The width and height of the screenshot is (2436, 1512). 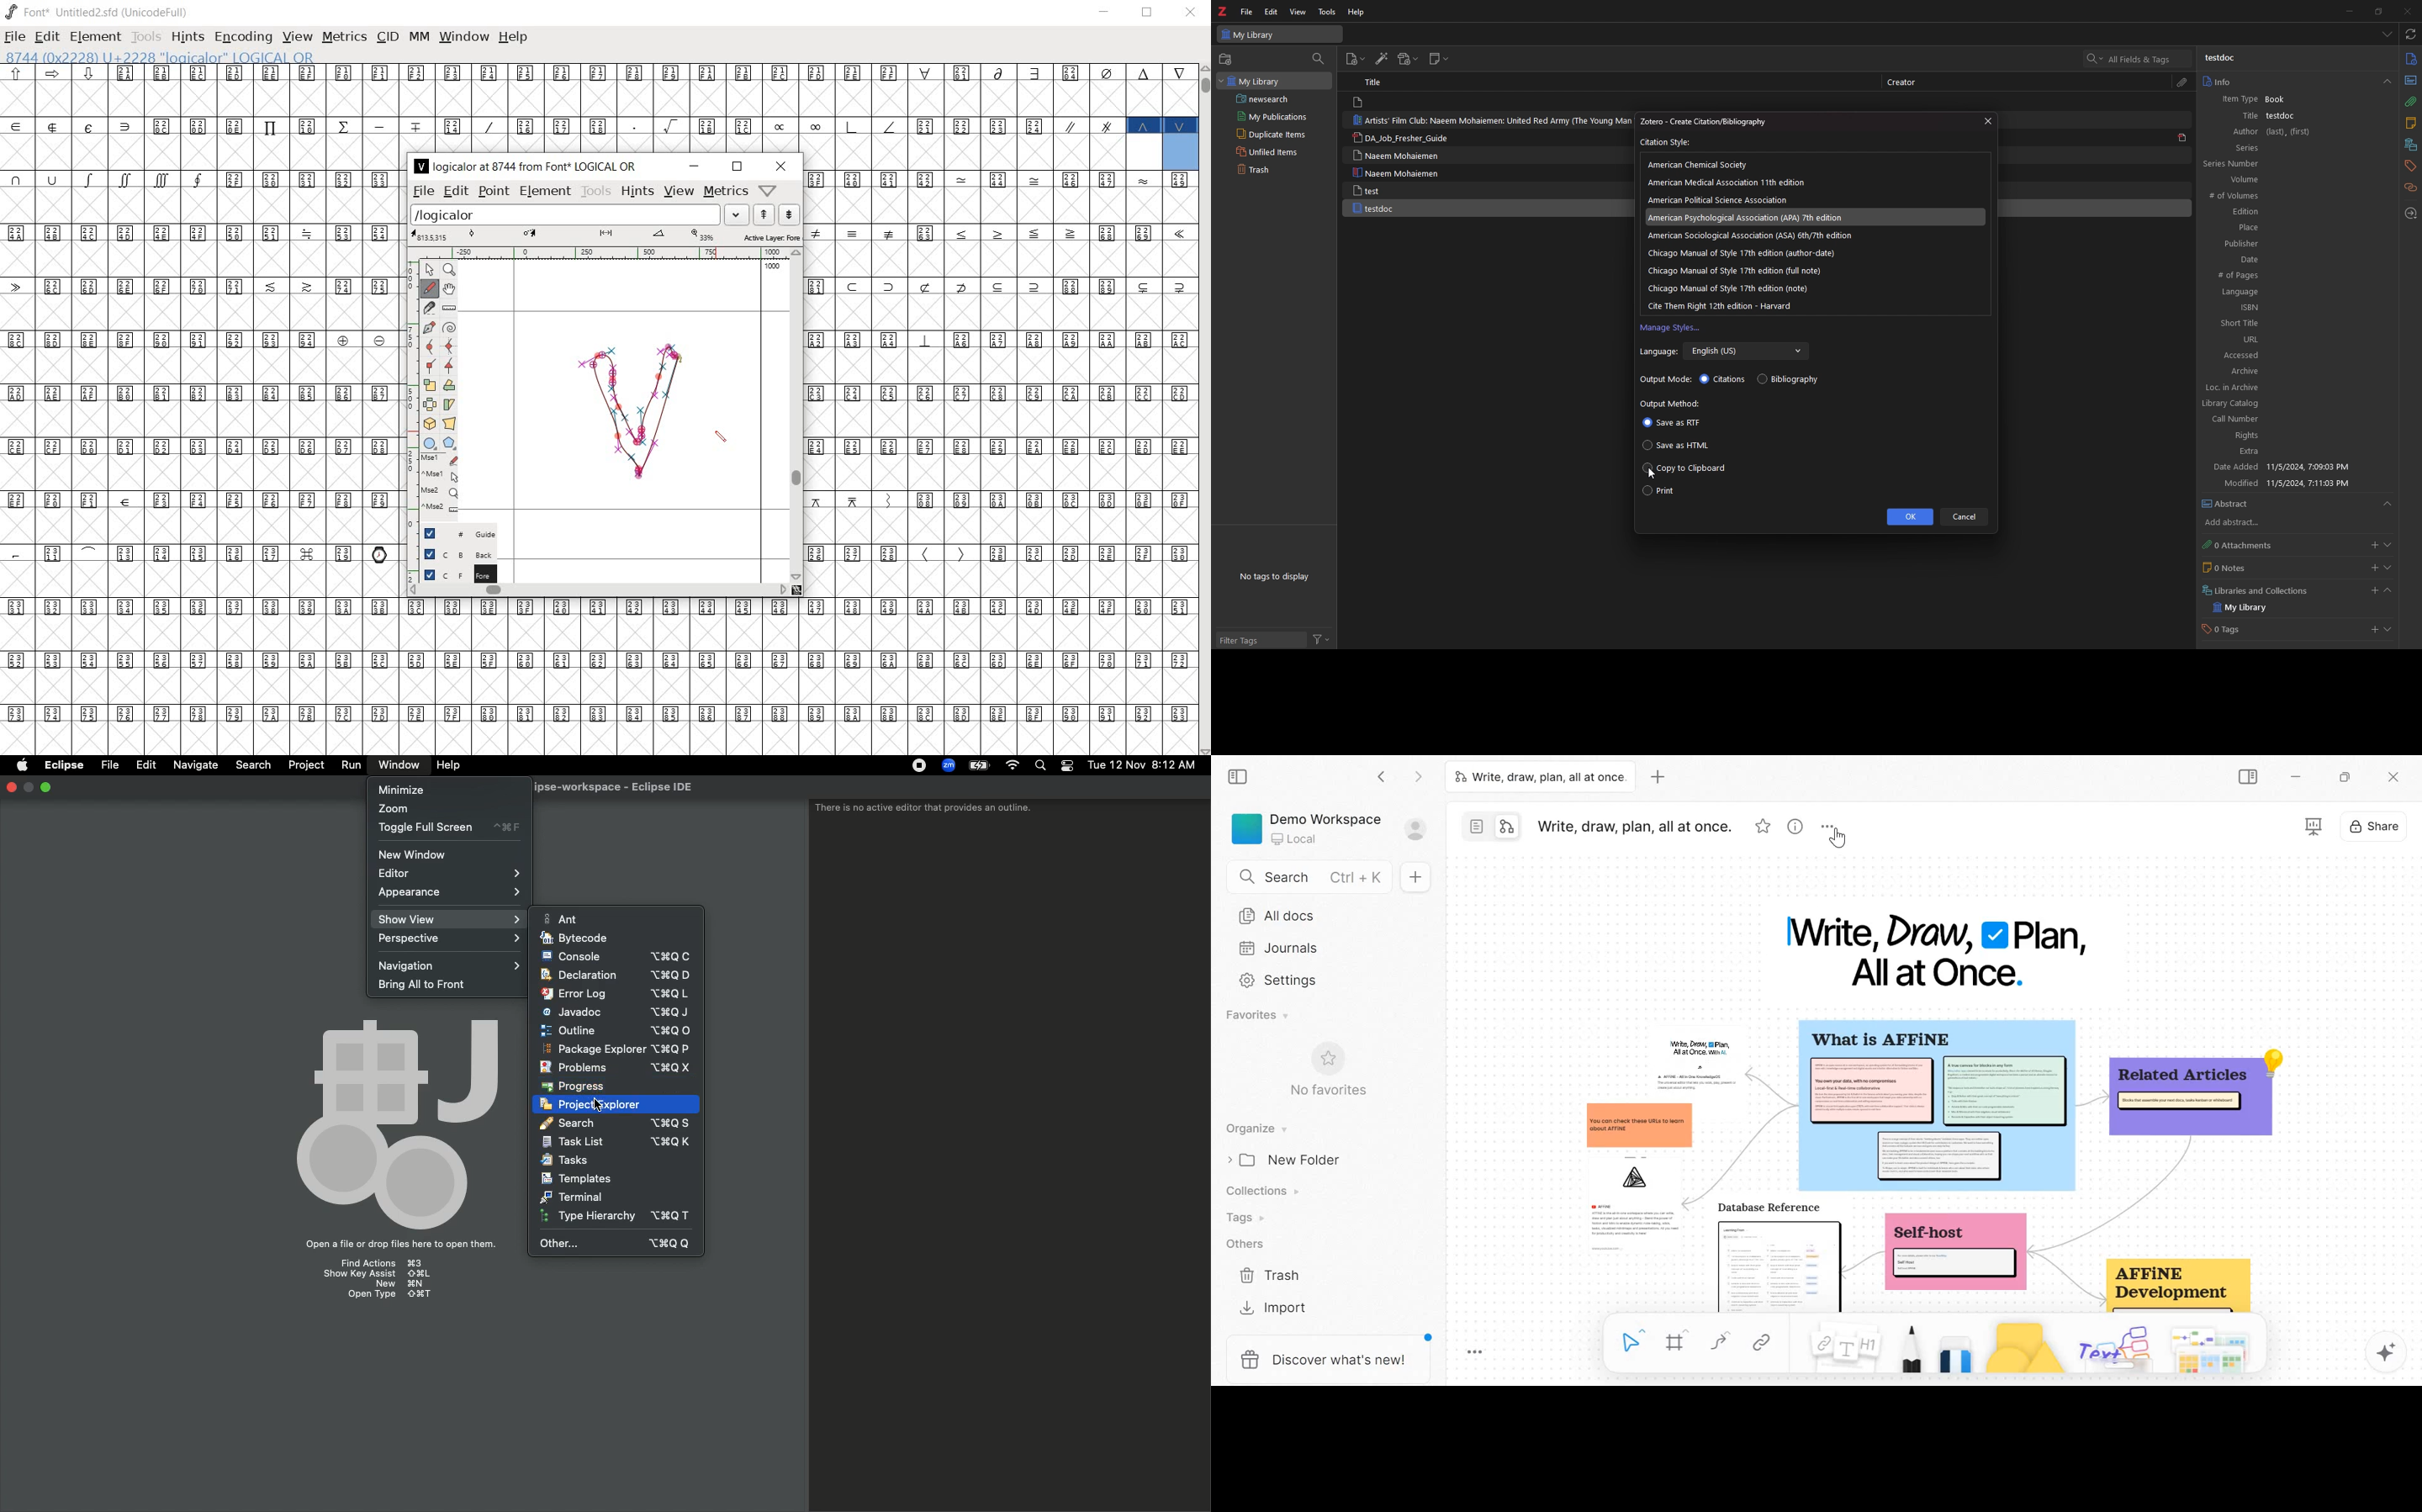 What do you see at coordinates (615, 1030) in the screenshot?
I see `Click outline` at bounding box center [615, 1030].